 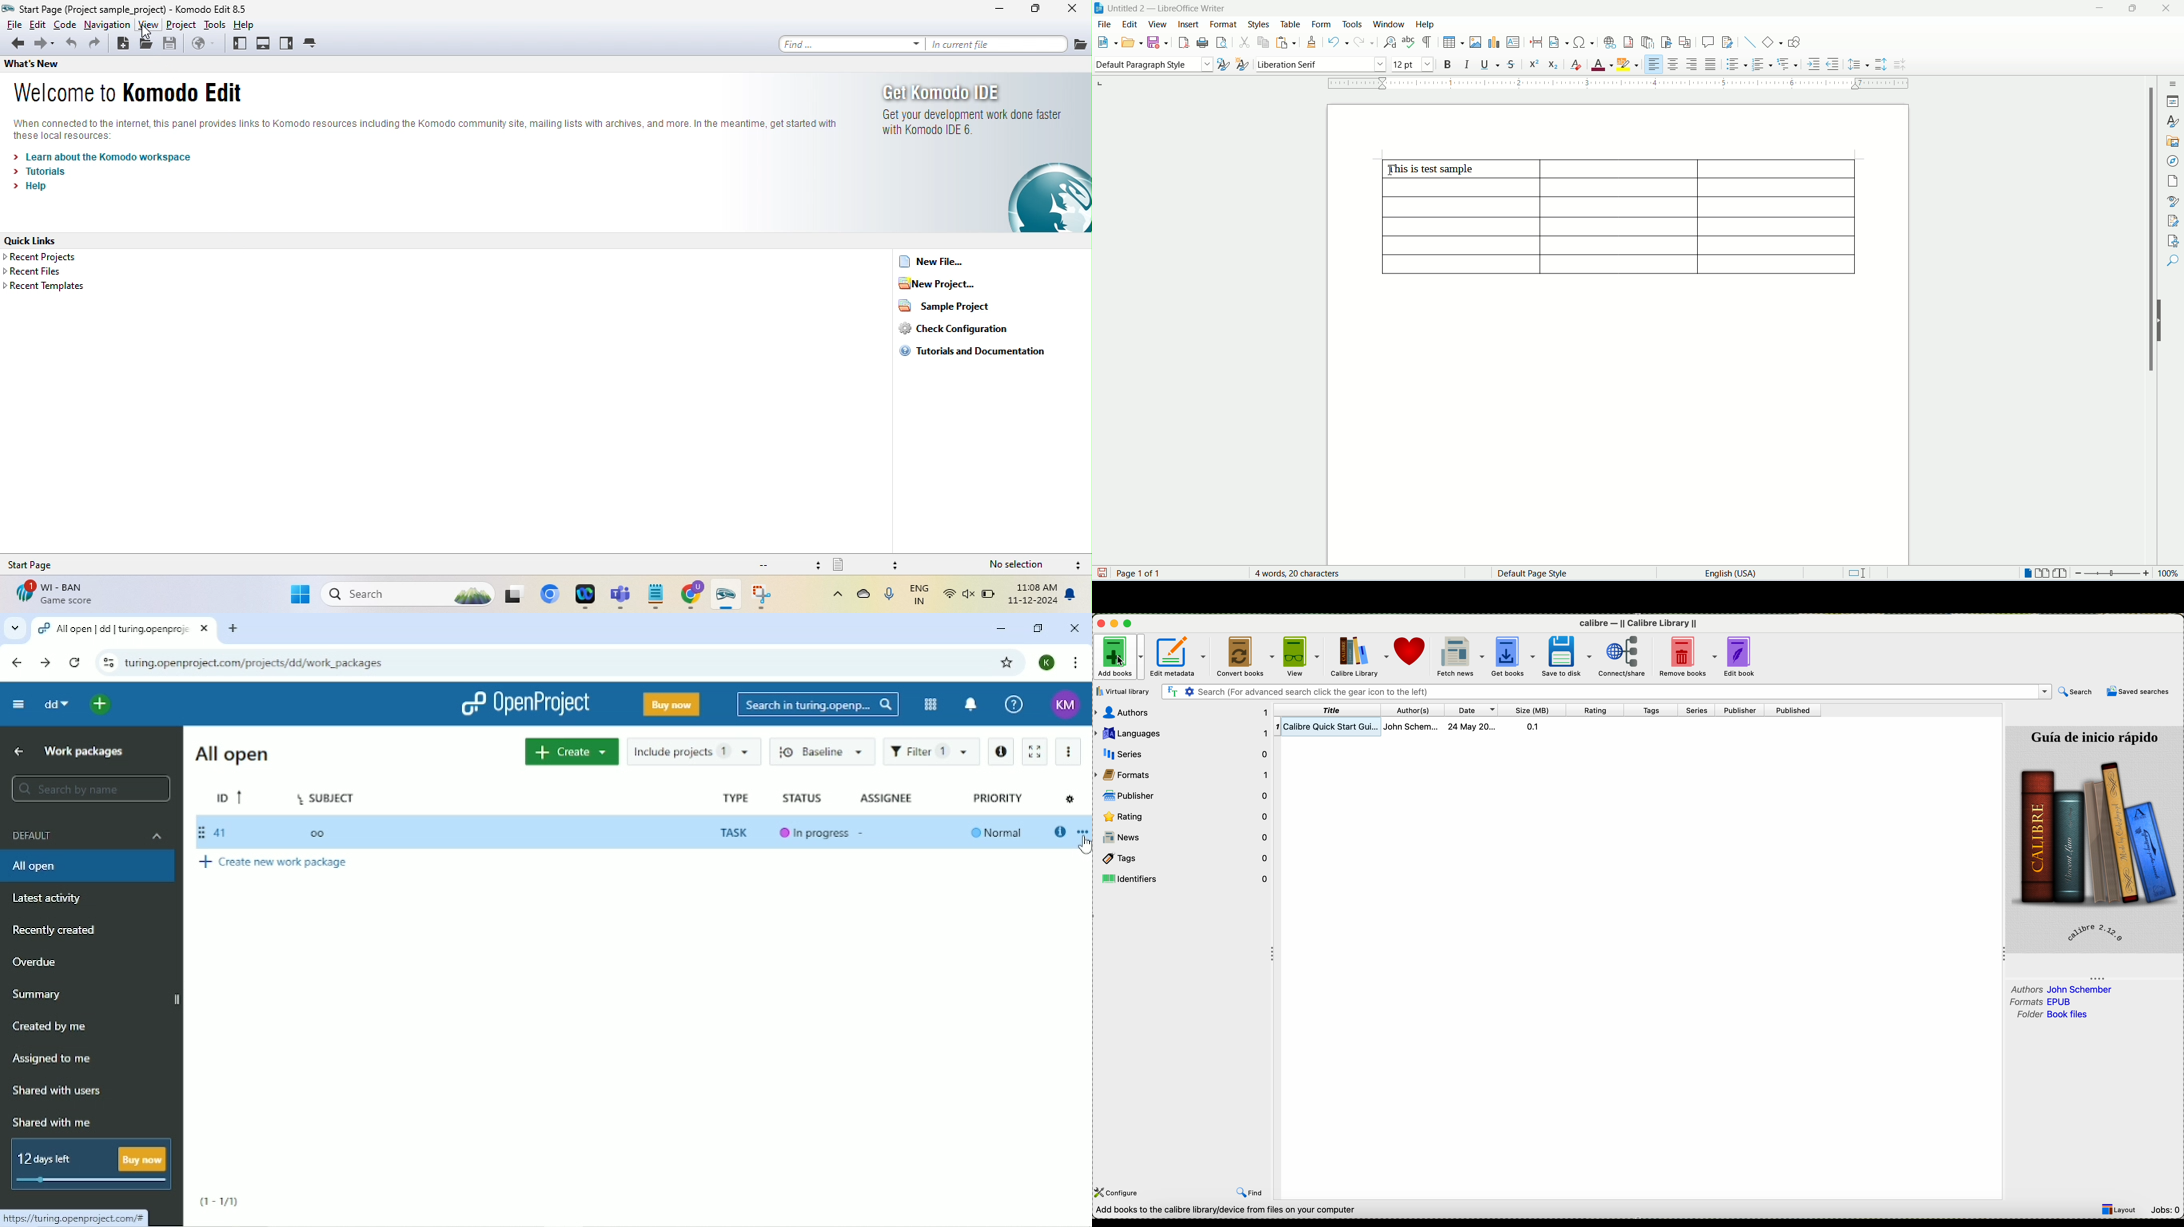 I want to click on insert comment, so click(x=1707, y=43).